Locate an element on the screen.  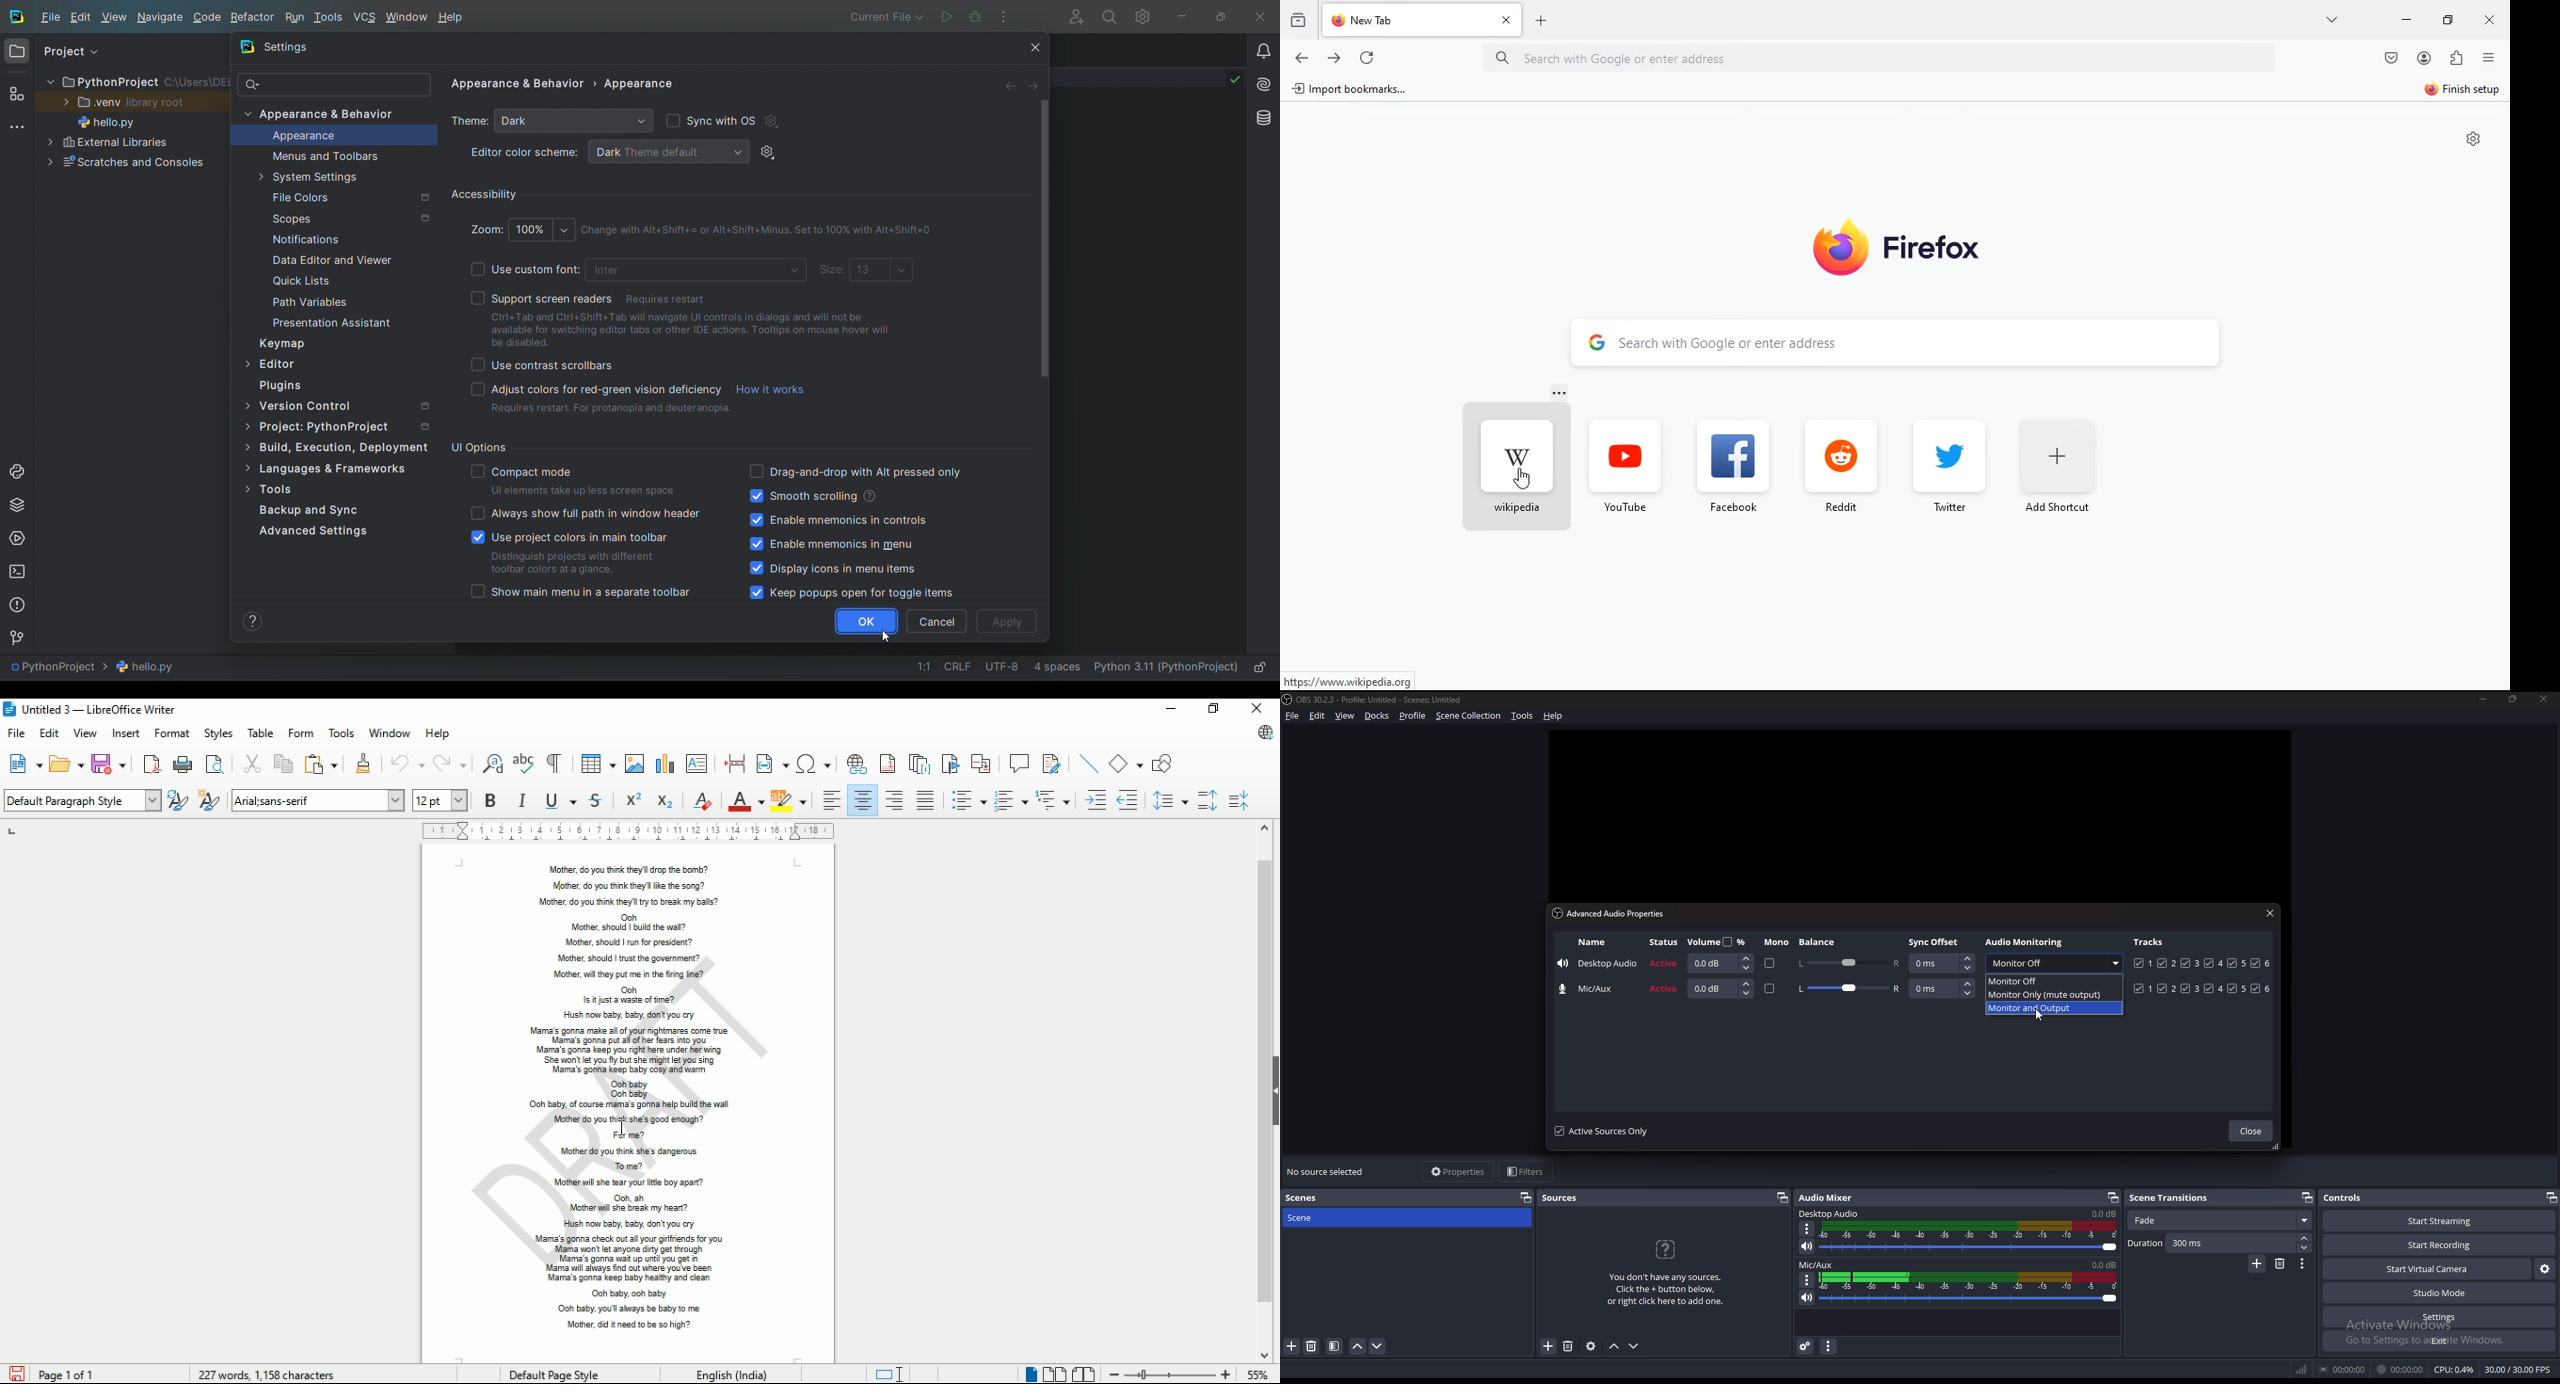
tools is located at coordinates (1521, 717).